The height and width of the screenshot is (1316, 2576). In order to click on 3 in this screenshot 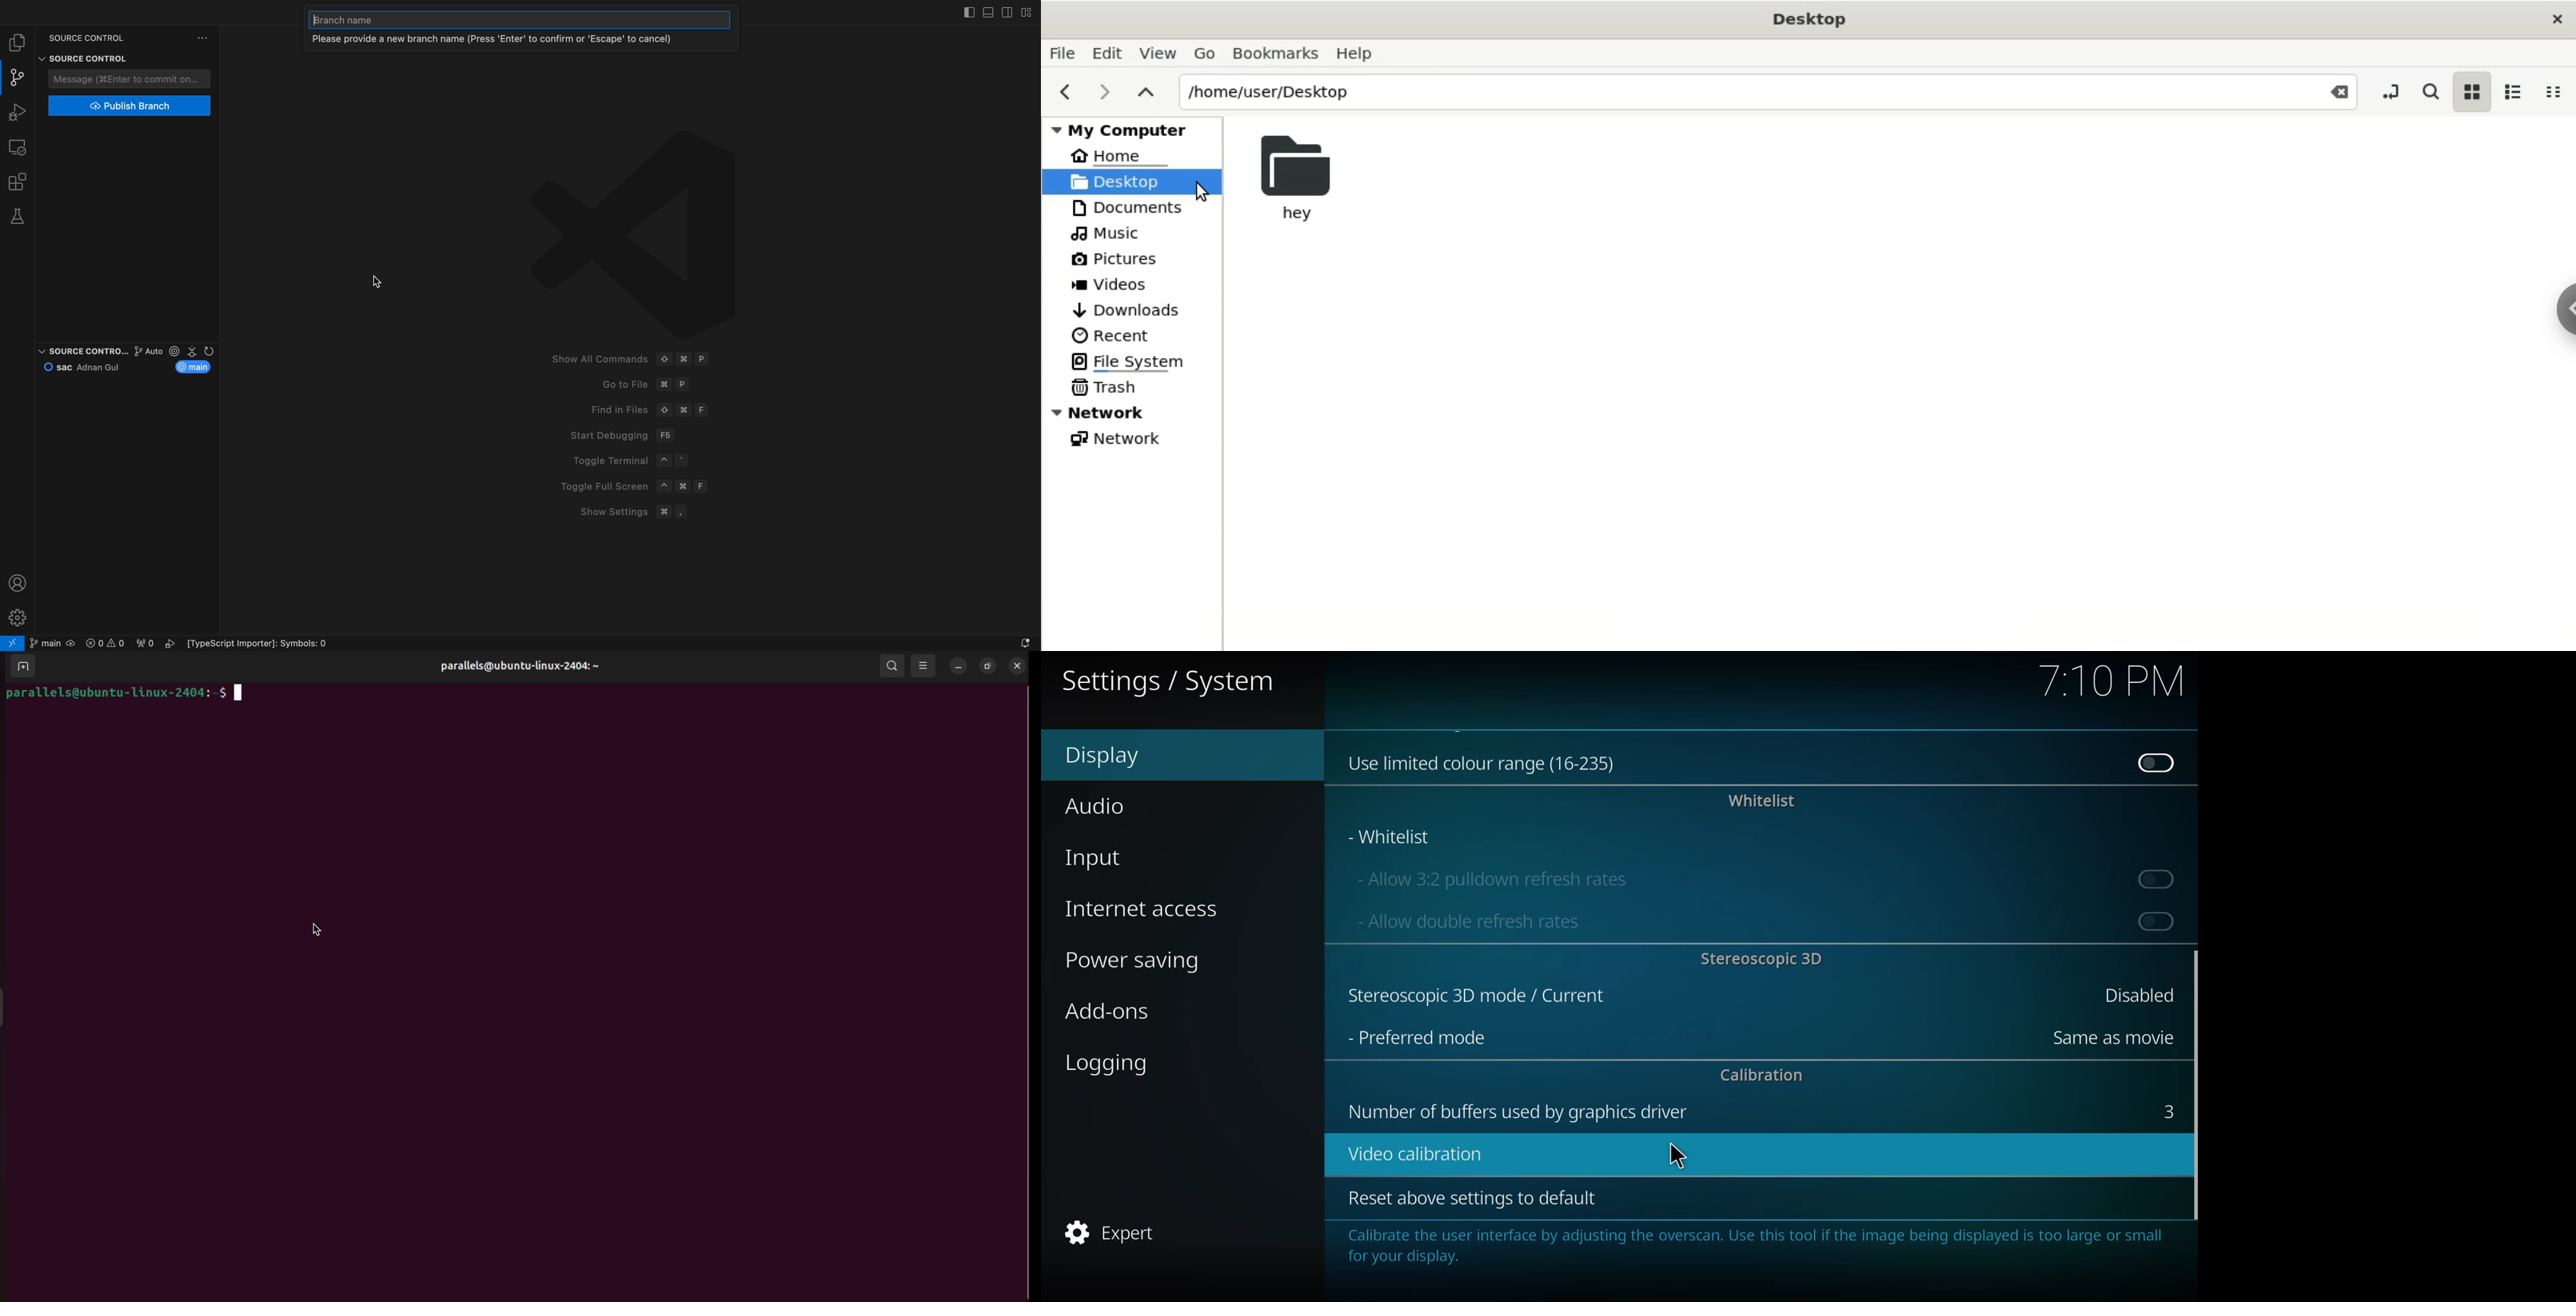, I will do `click(2164, 1110)`.